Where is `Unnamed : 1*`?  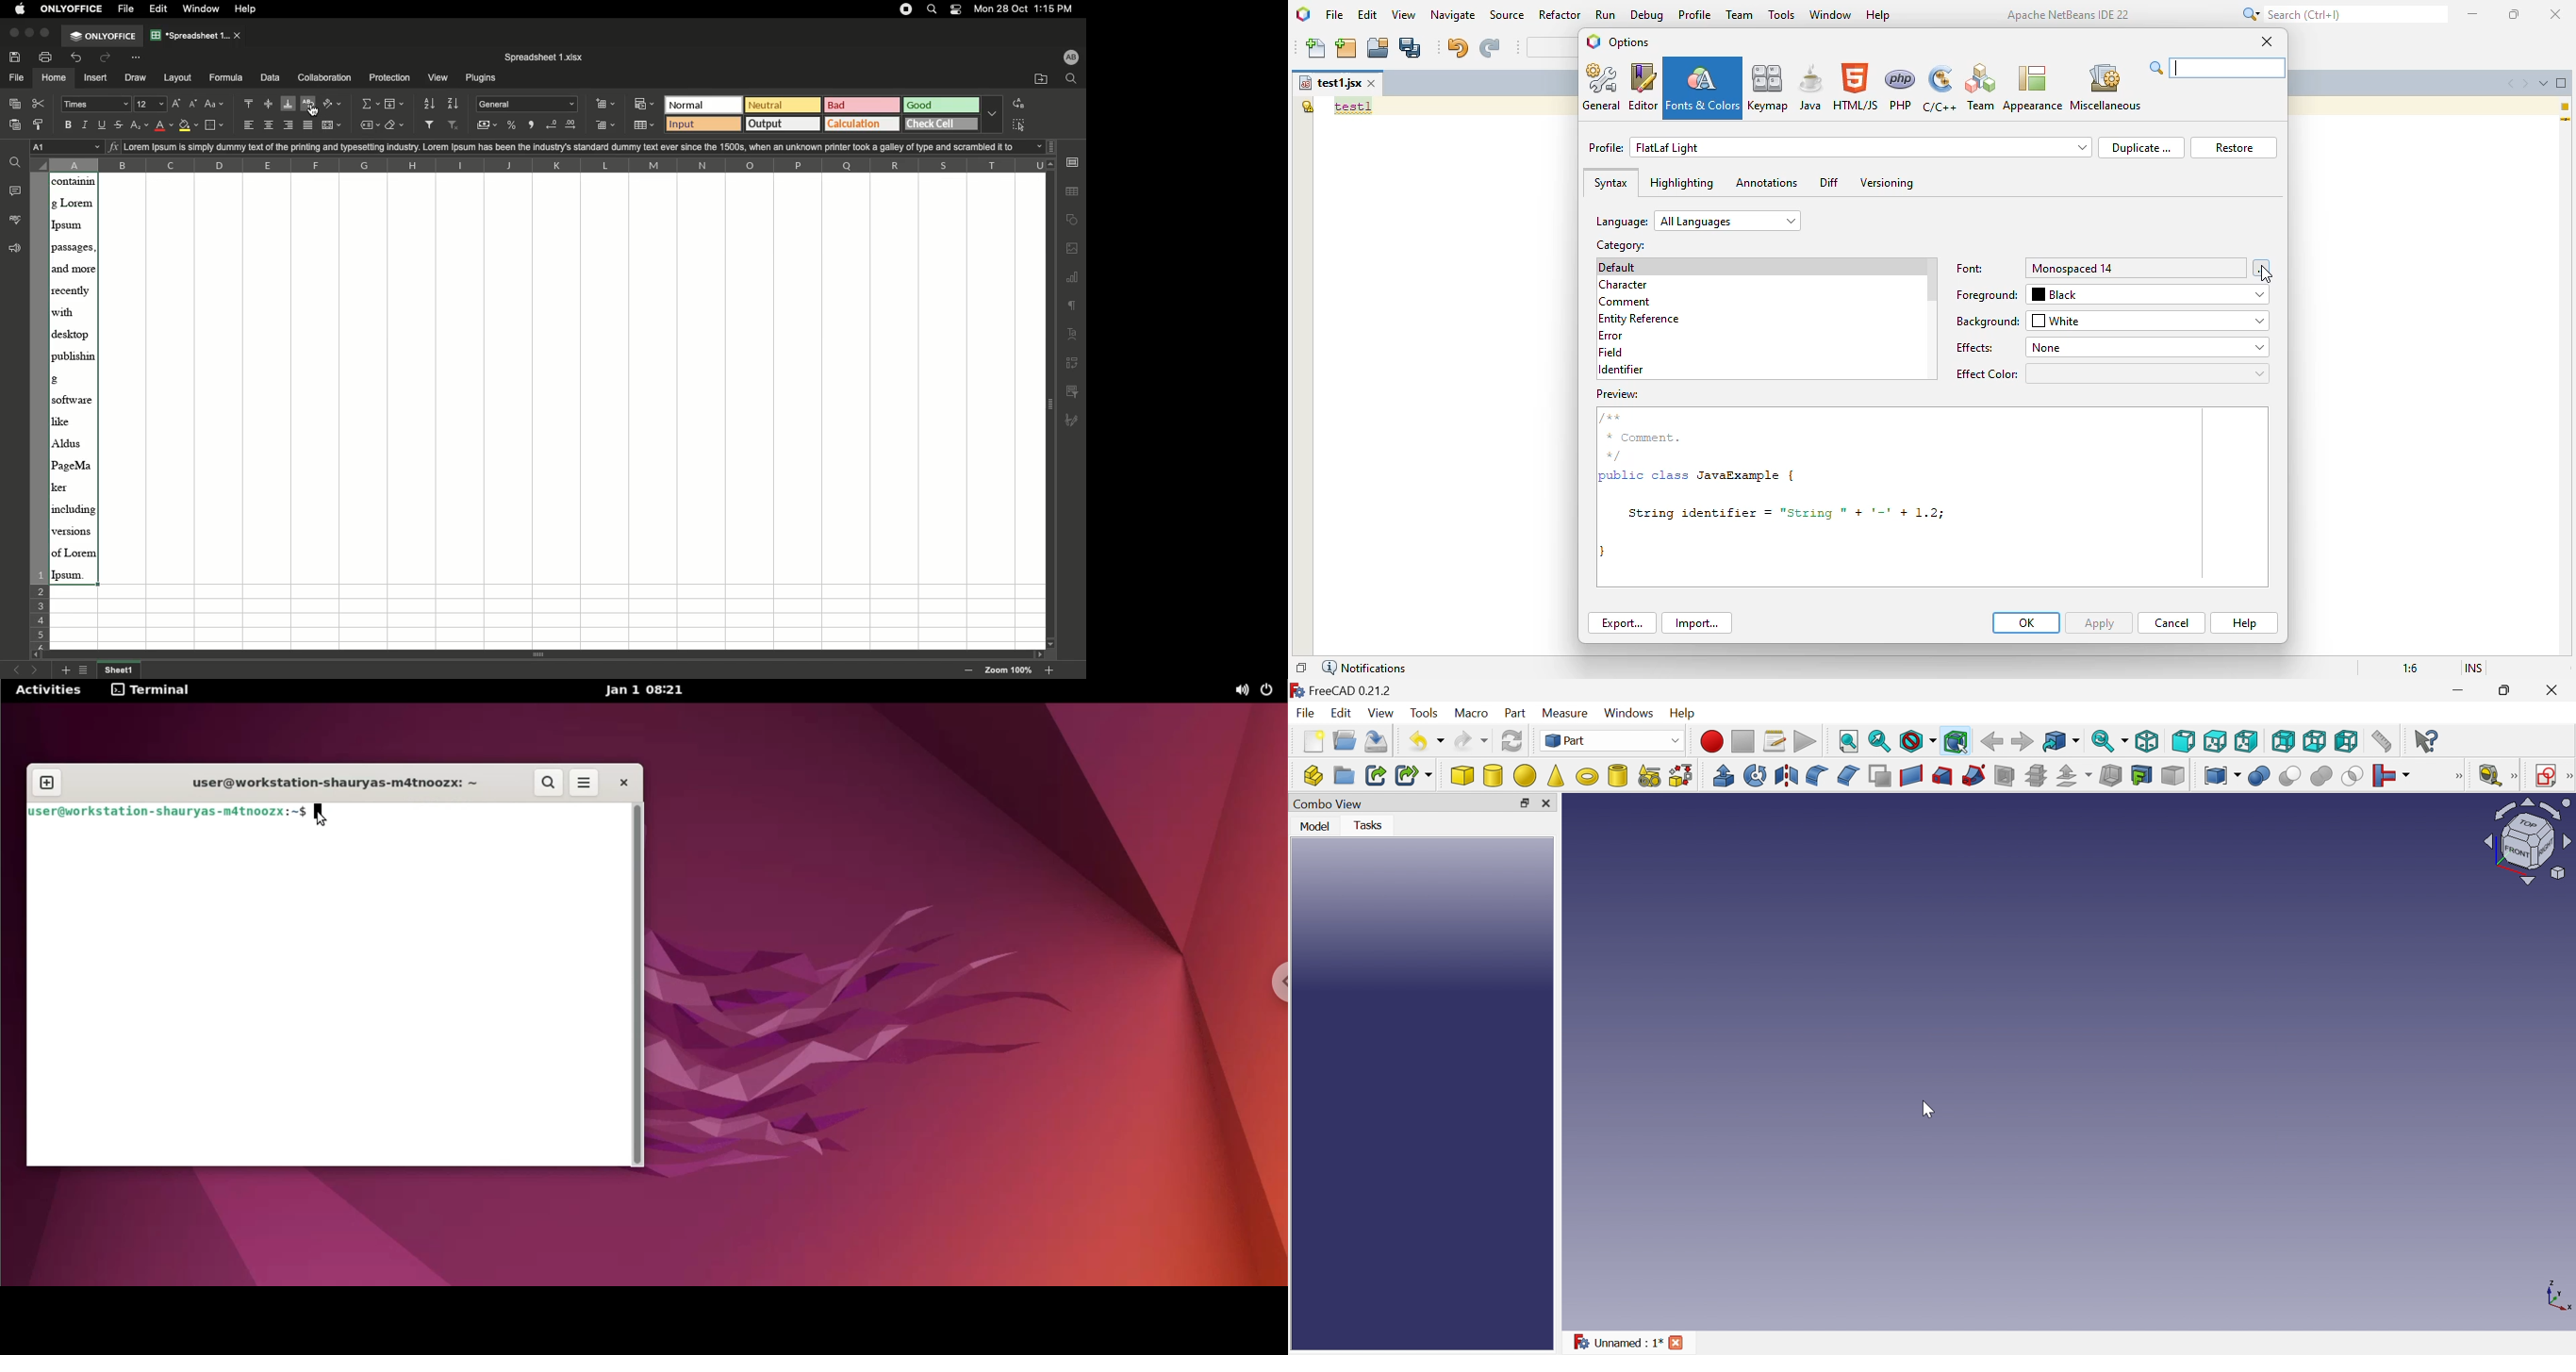
Unnamed : 1* is located at coordinates (1617, 1343).